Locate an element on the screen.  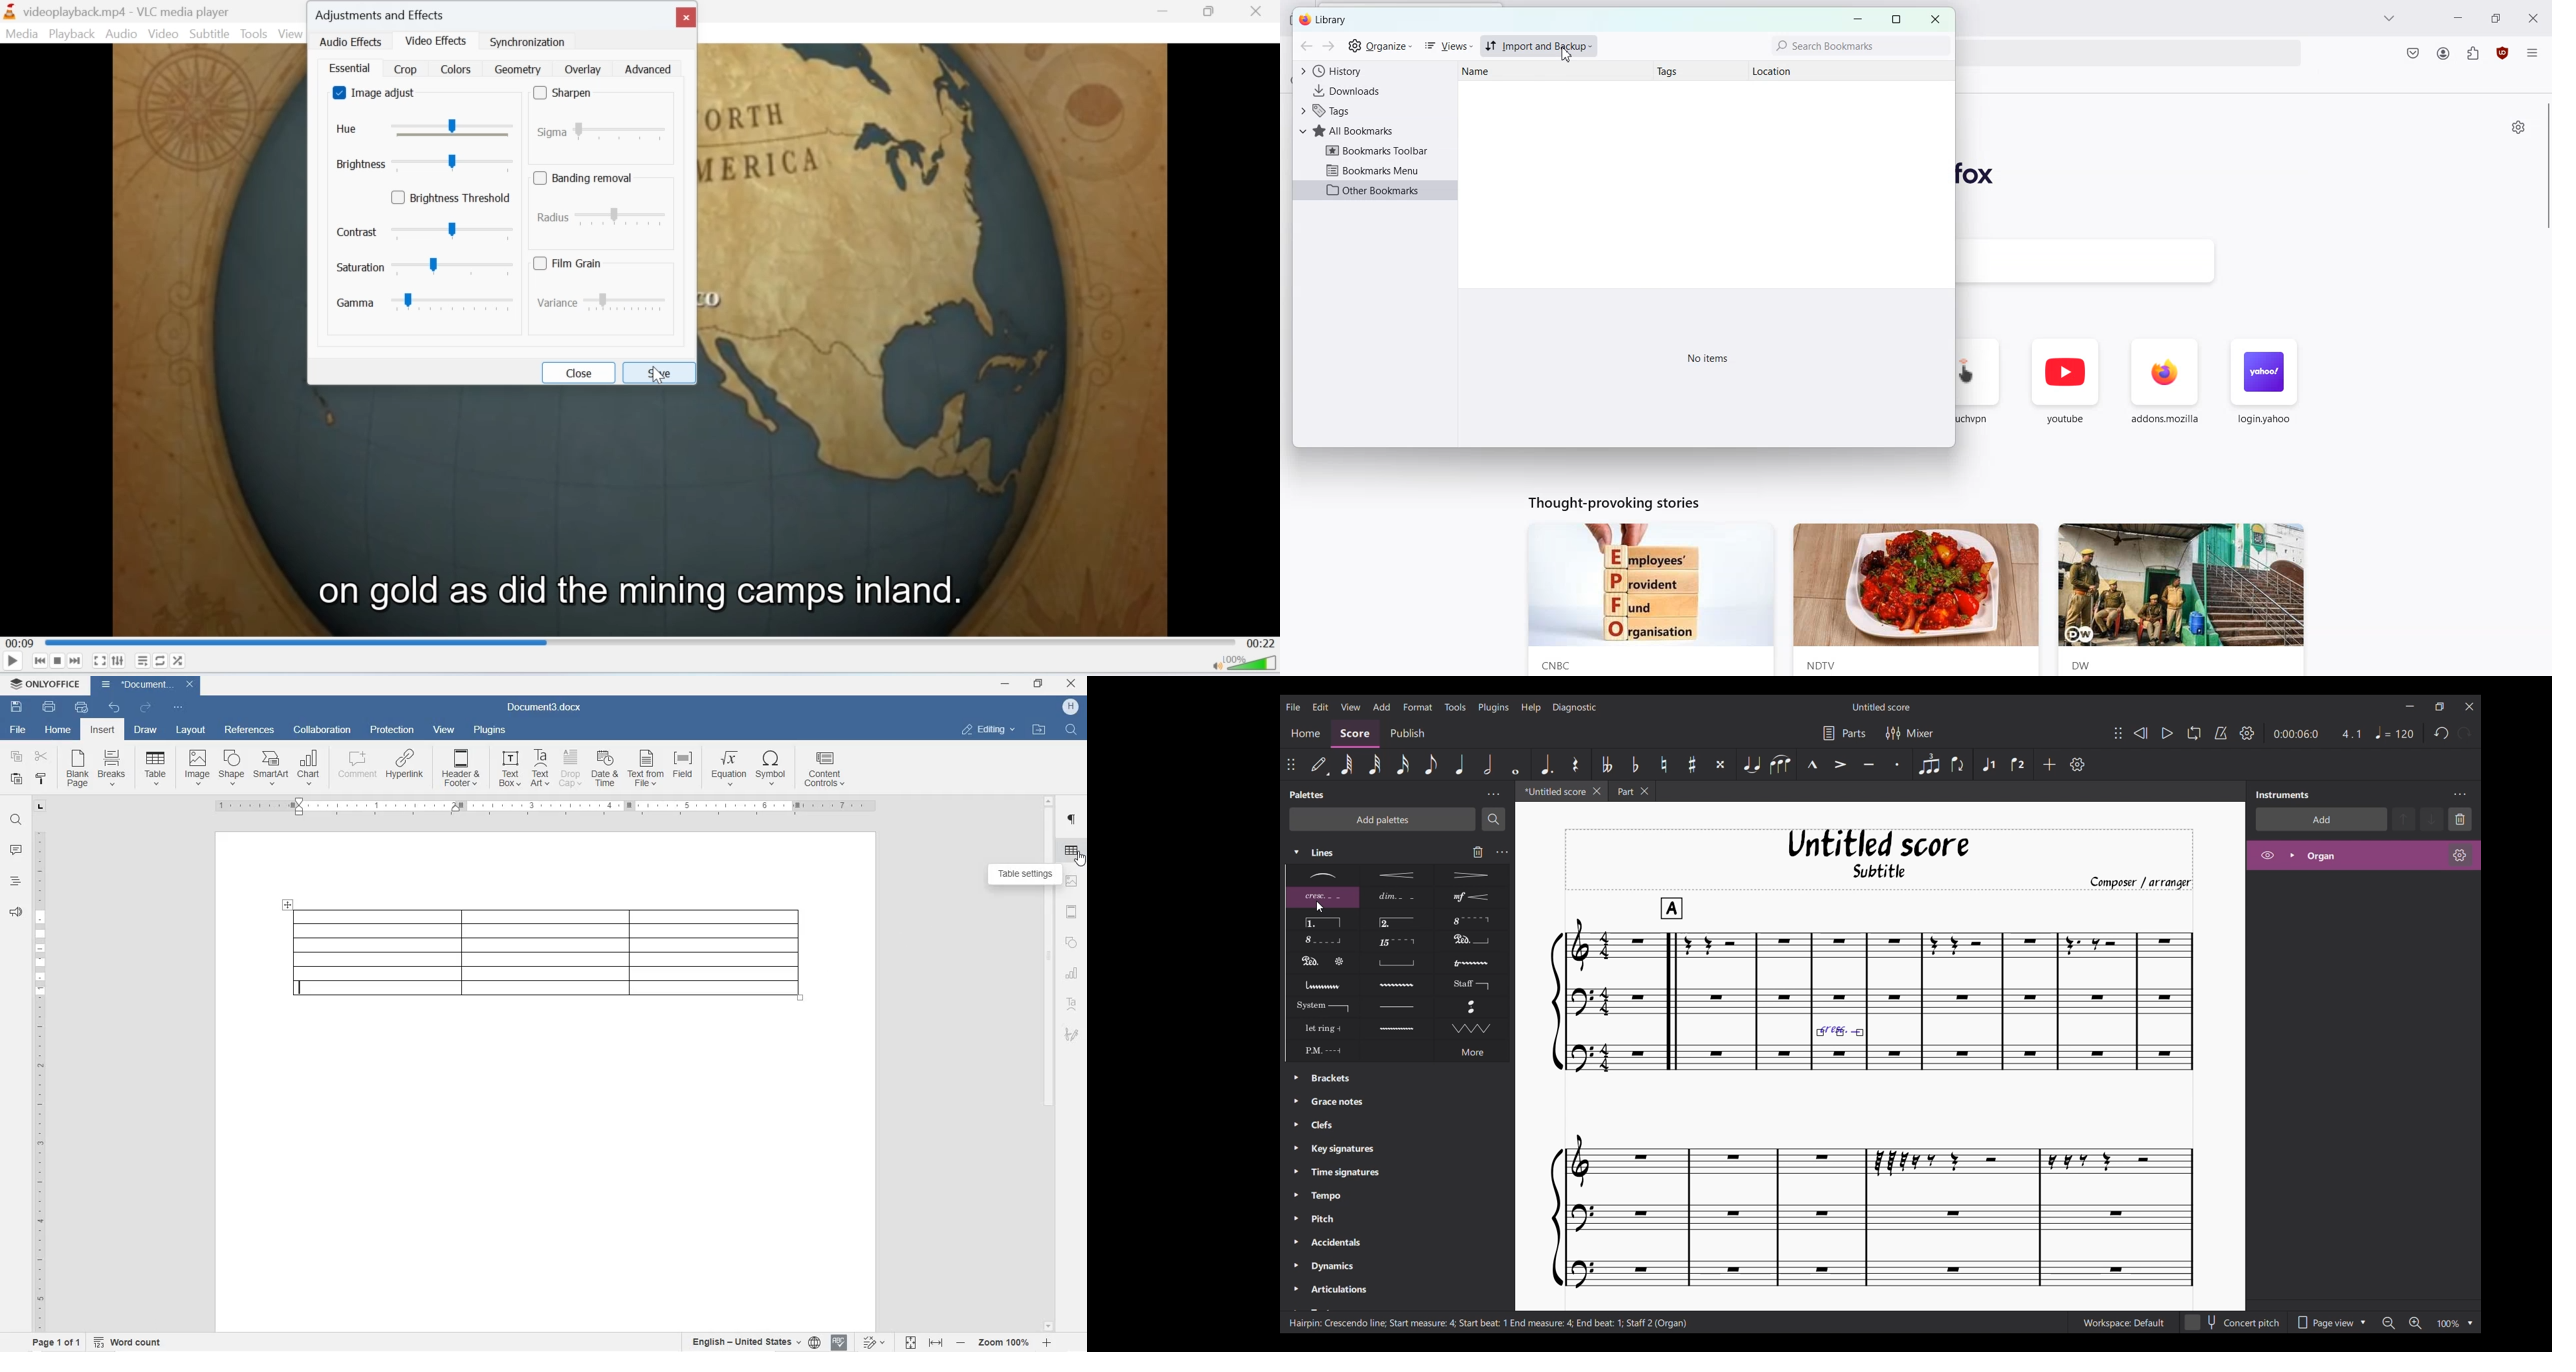
PROTECTION is located at coordinates (394, 730).